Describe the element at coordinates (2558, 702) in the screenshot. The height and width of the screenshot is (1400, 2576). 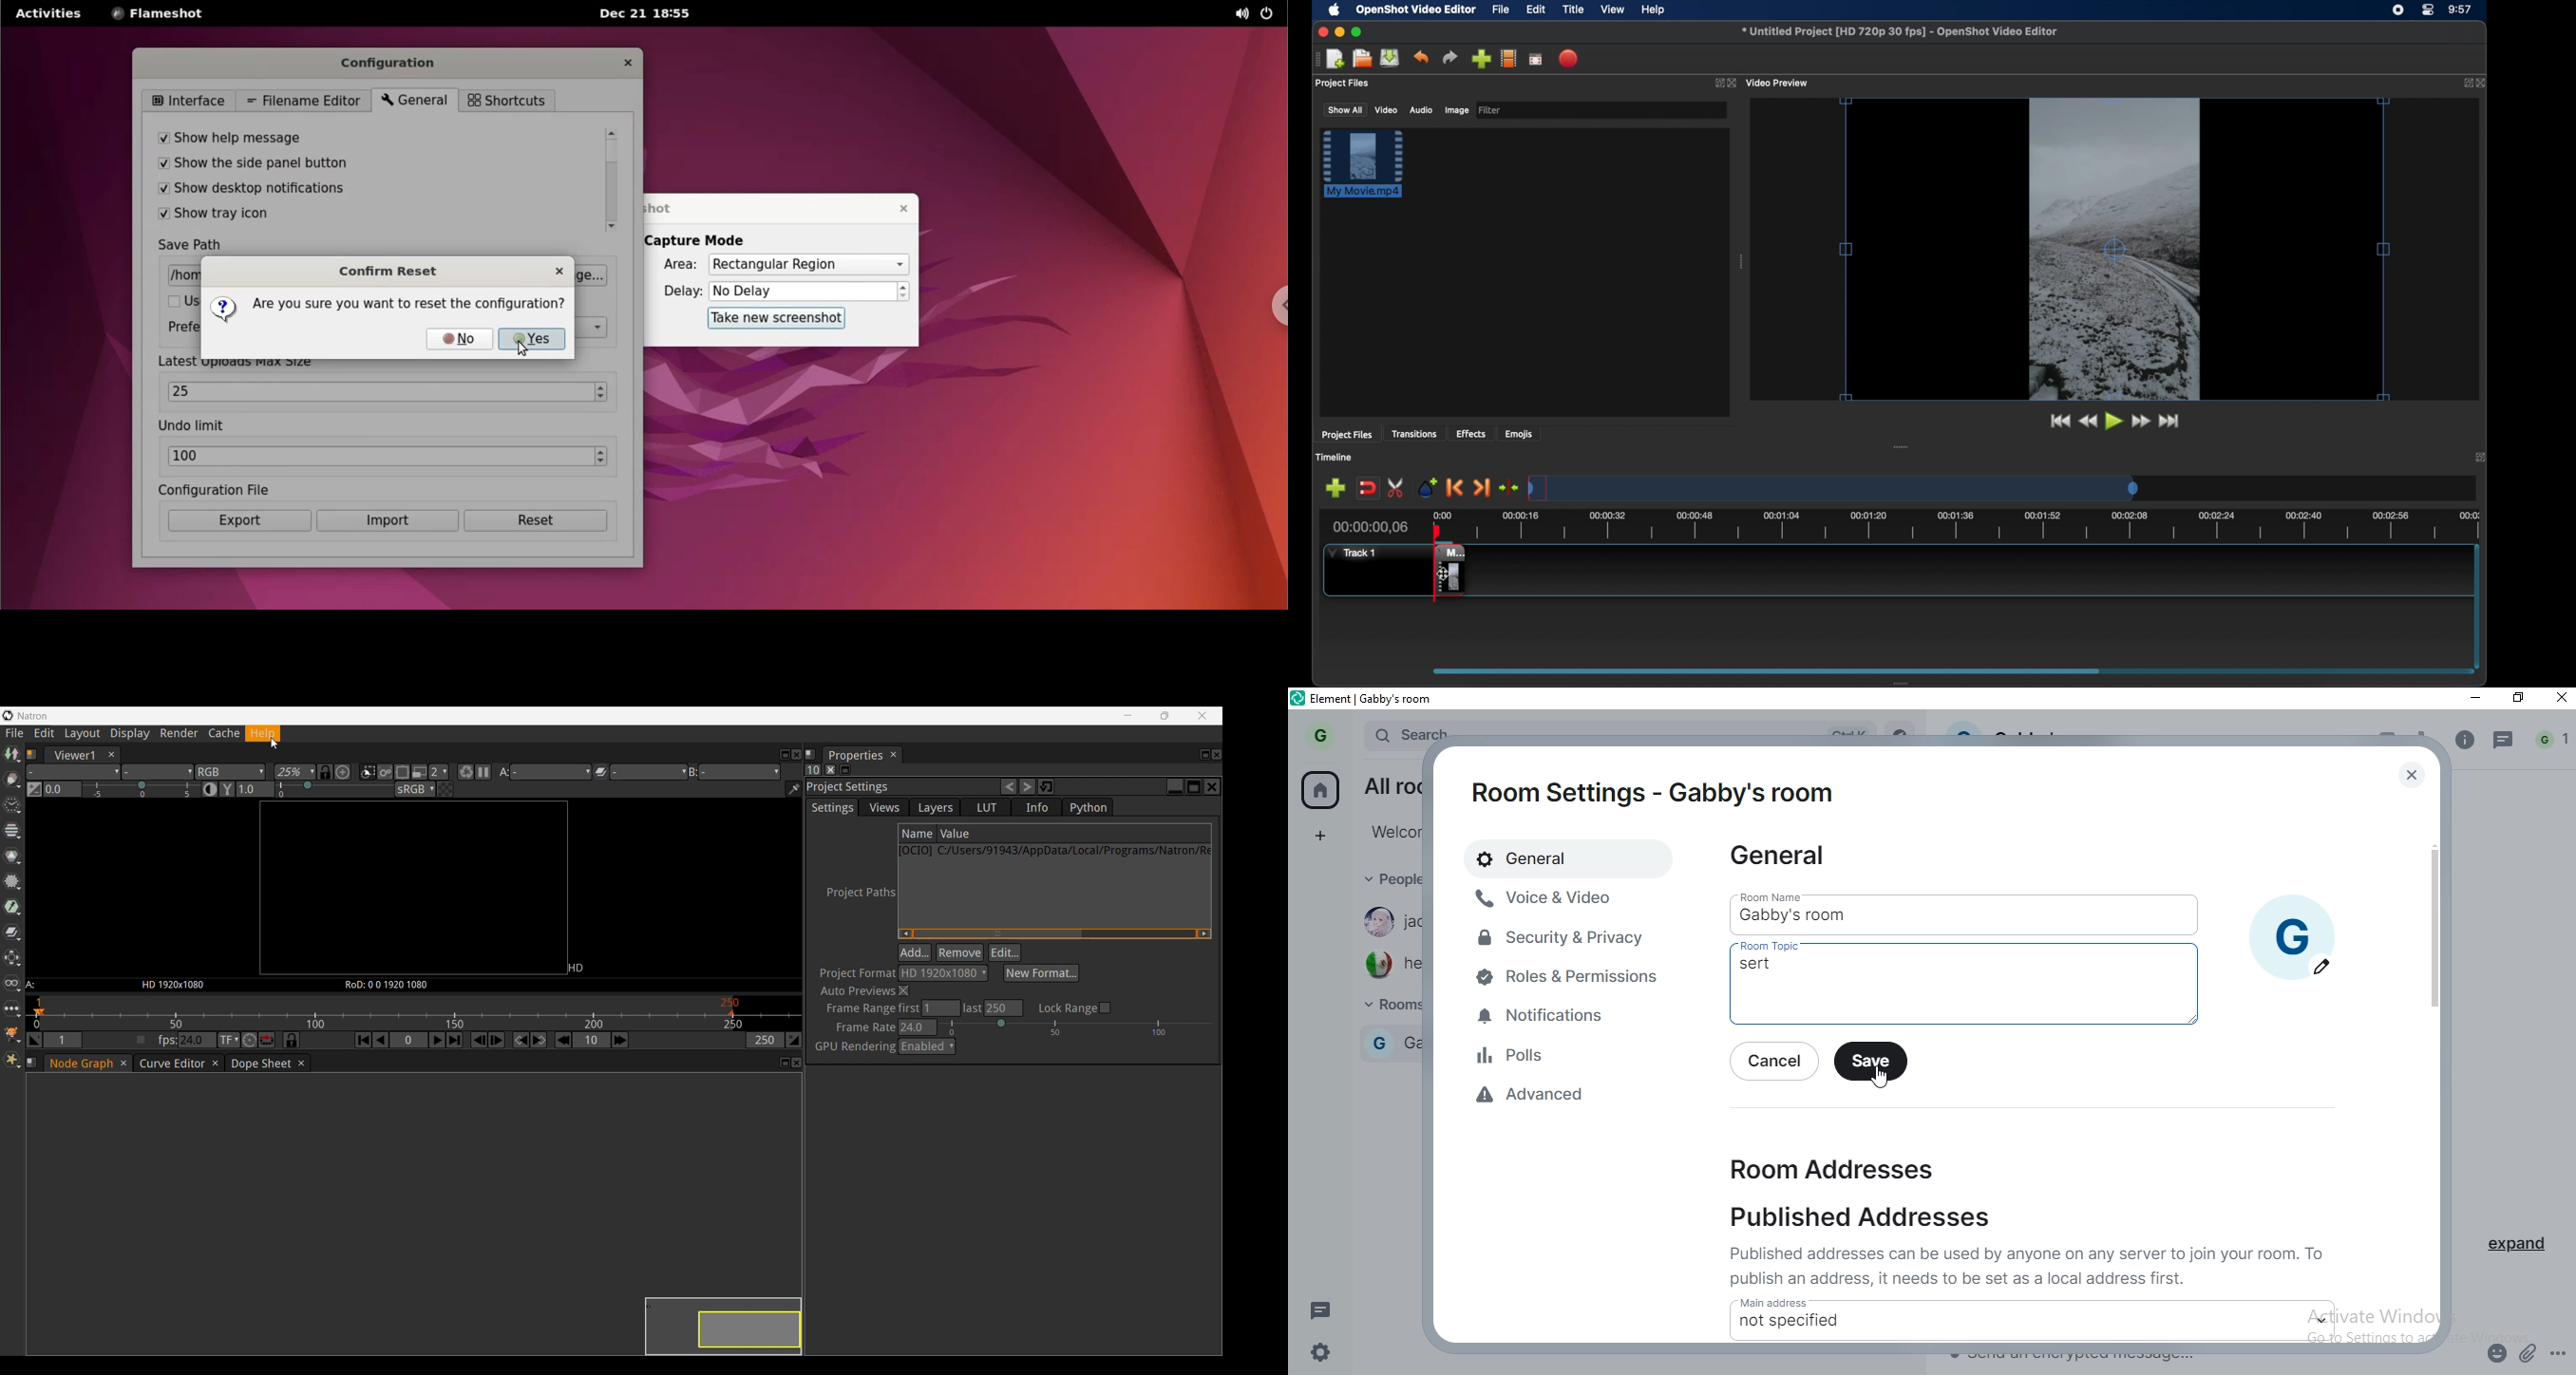
I see `close` at that location.